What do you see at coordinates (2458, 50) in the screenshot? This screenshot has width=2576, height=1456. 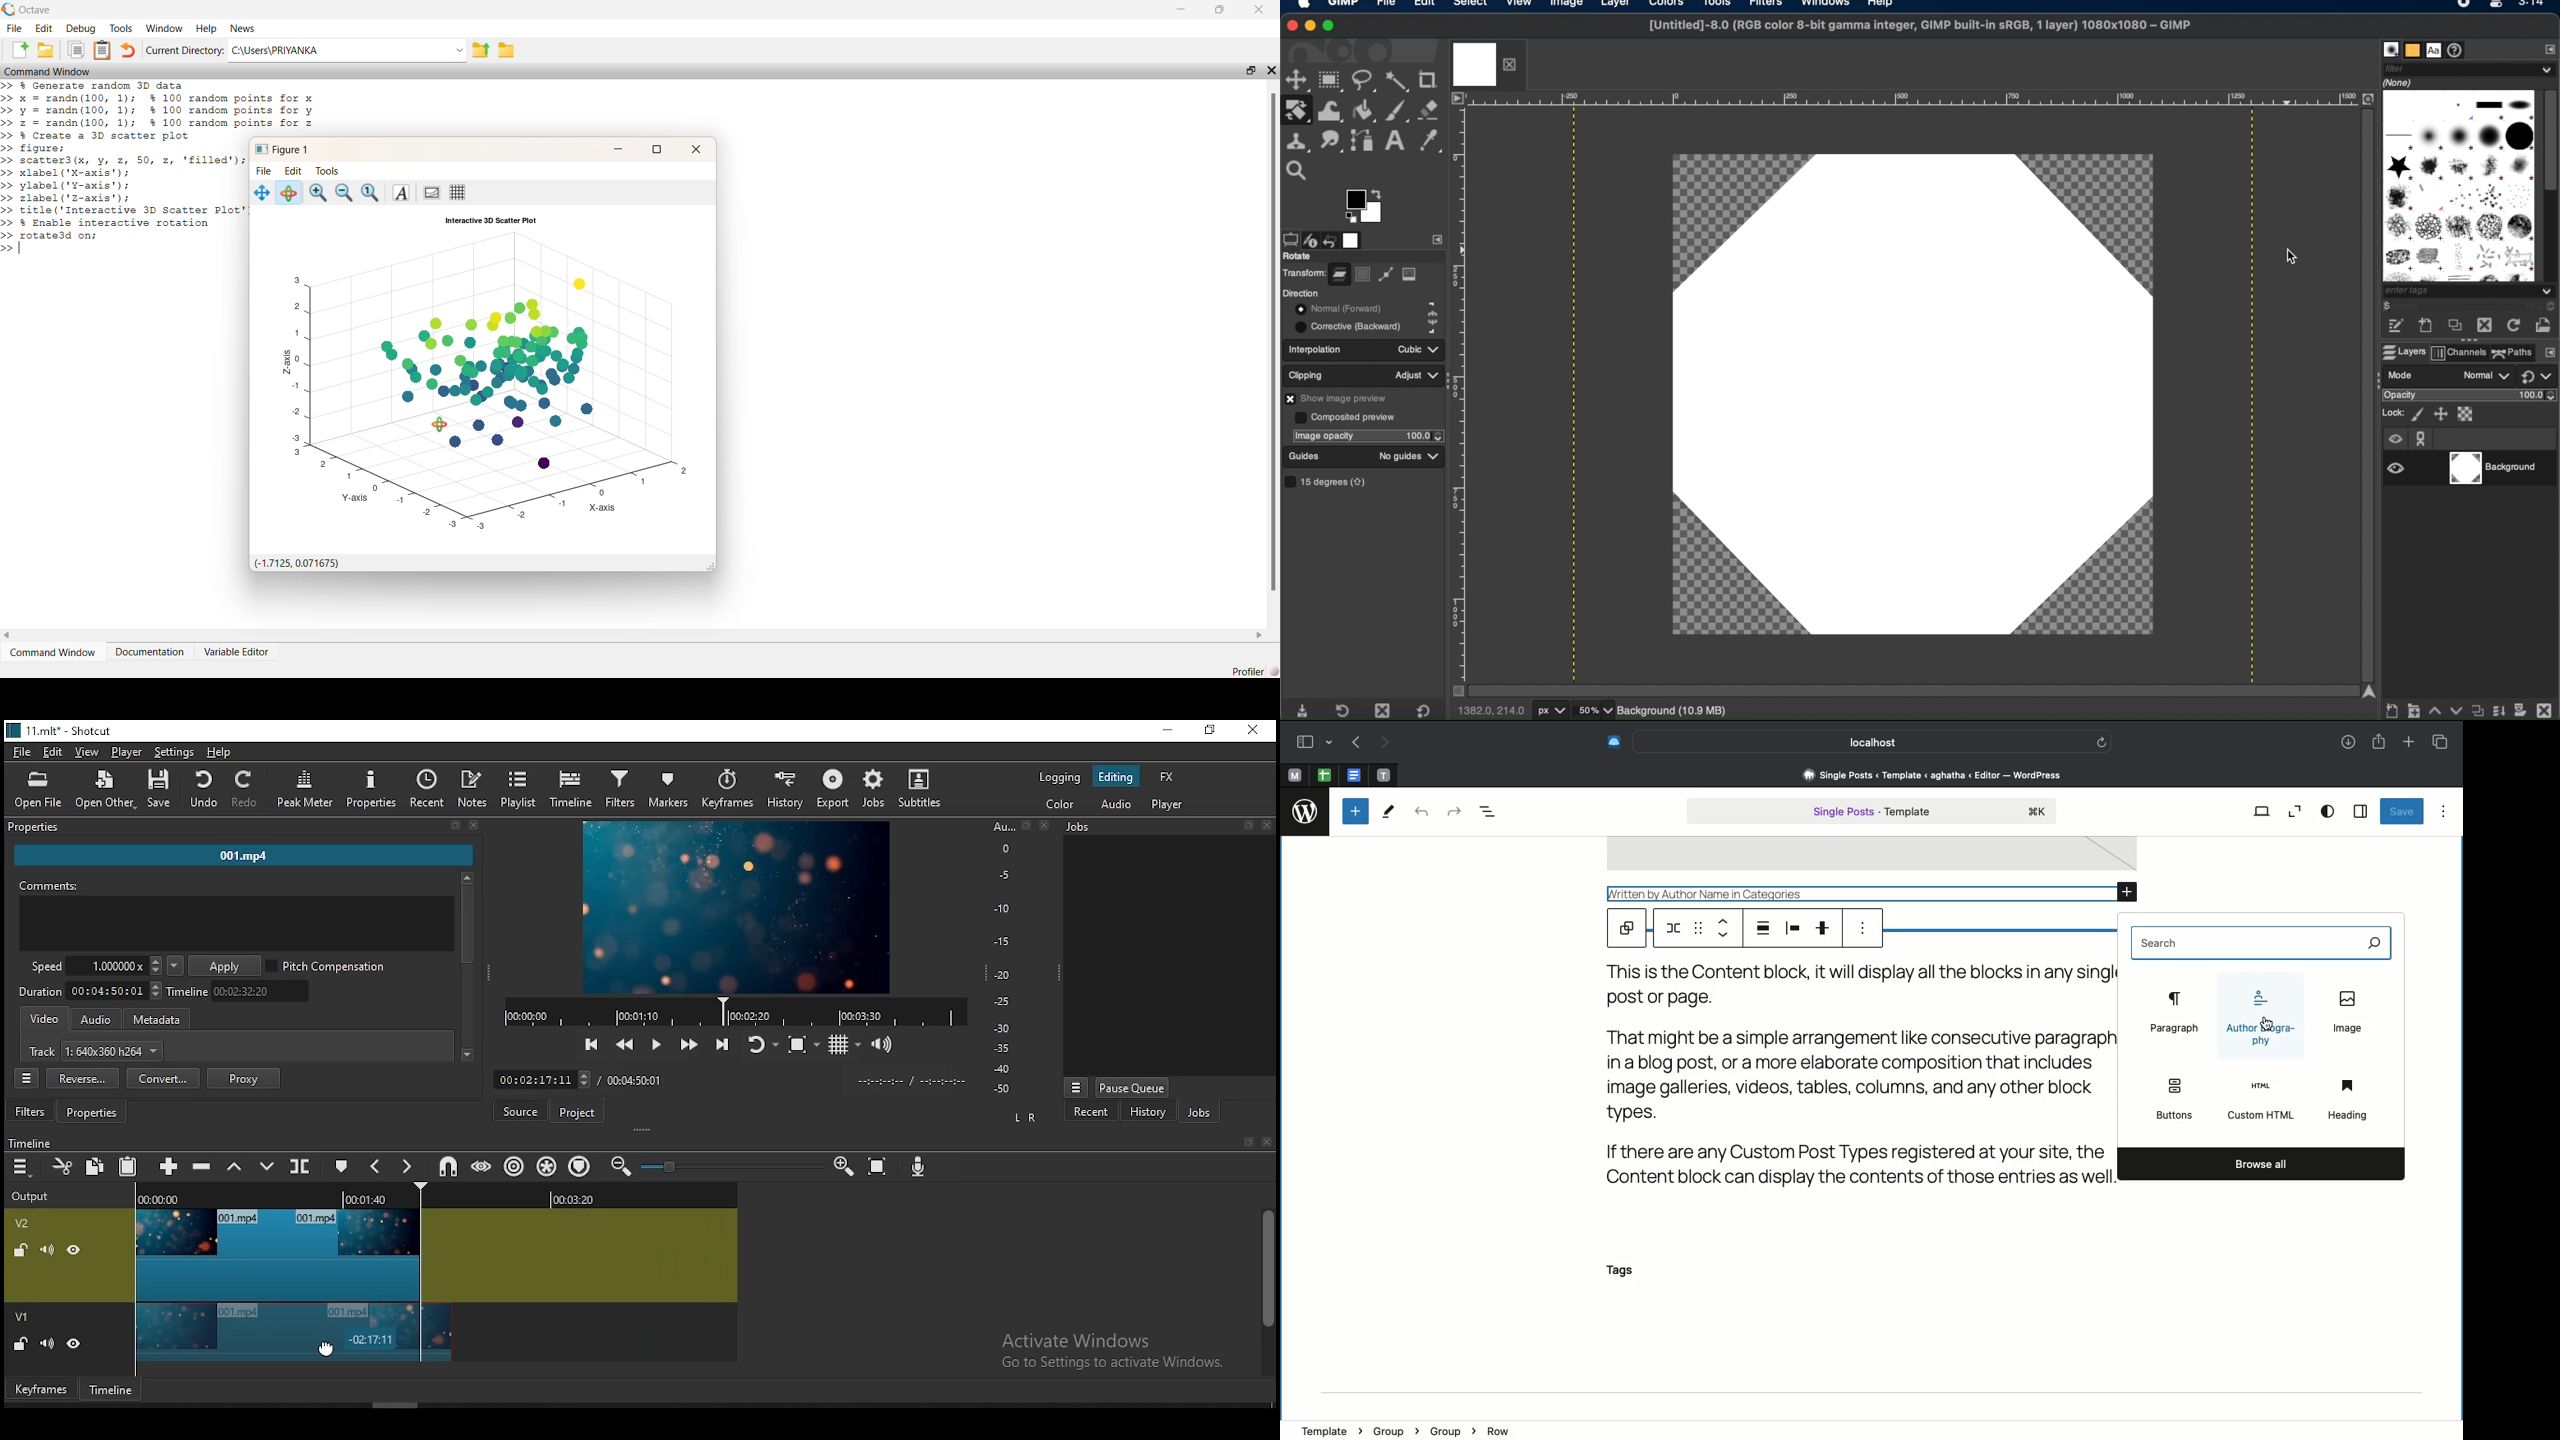 I see `document history` at bounding box center [2458, 50].